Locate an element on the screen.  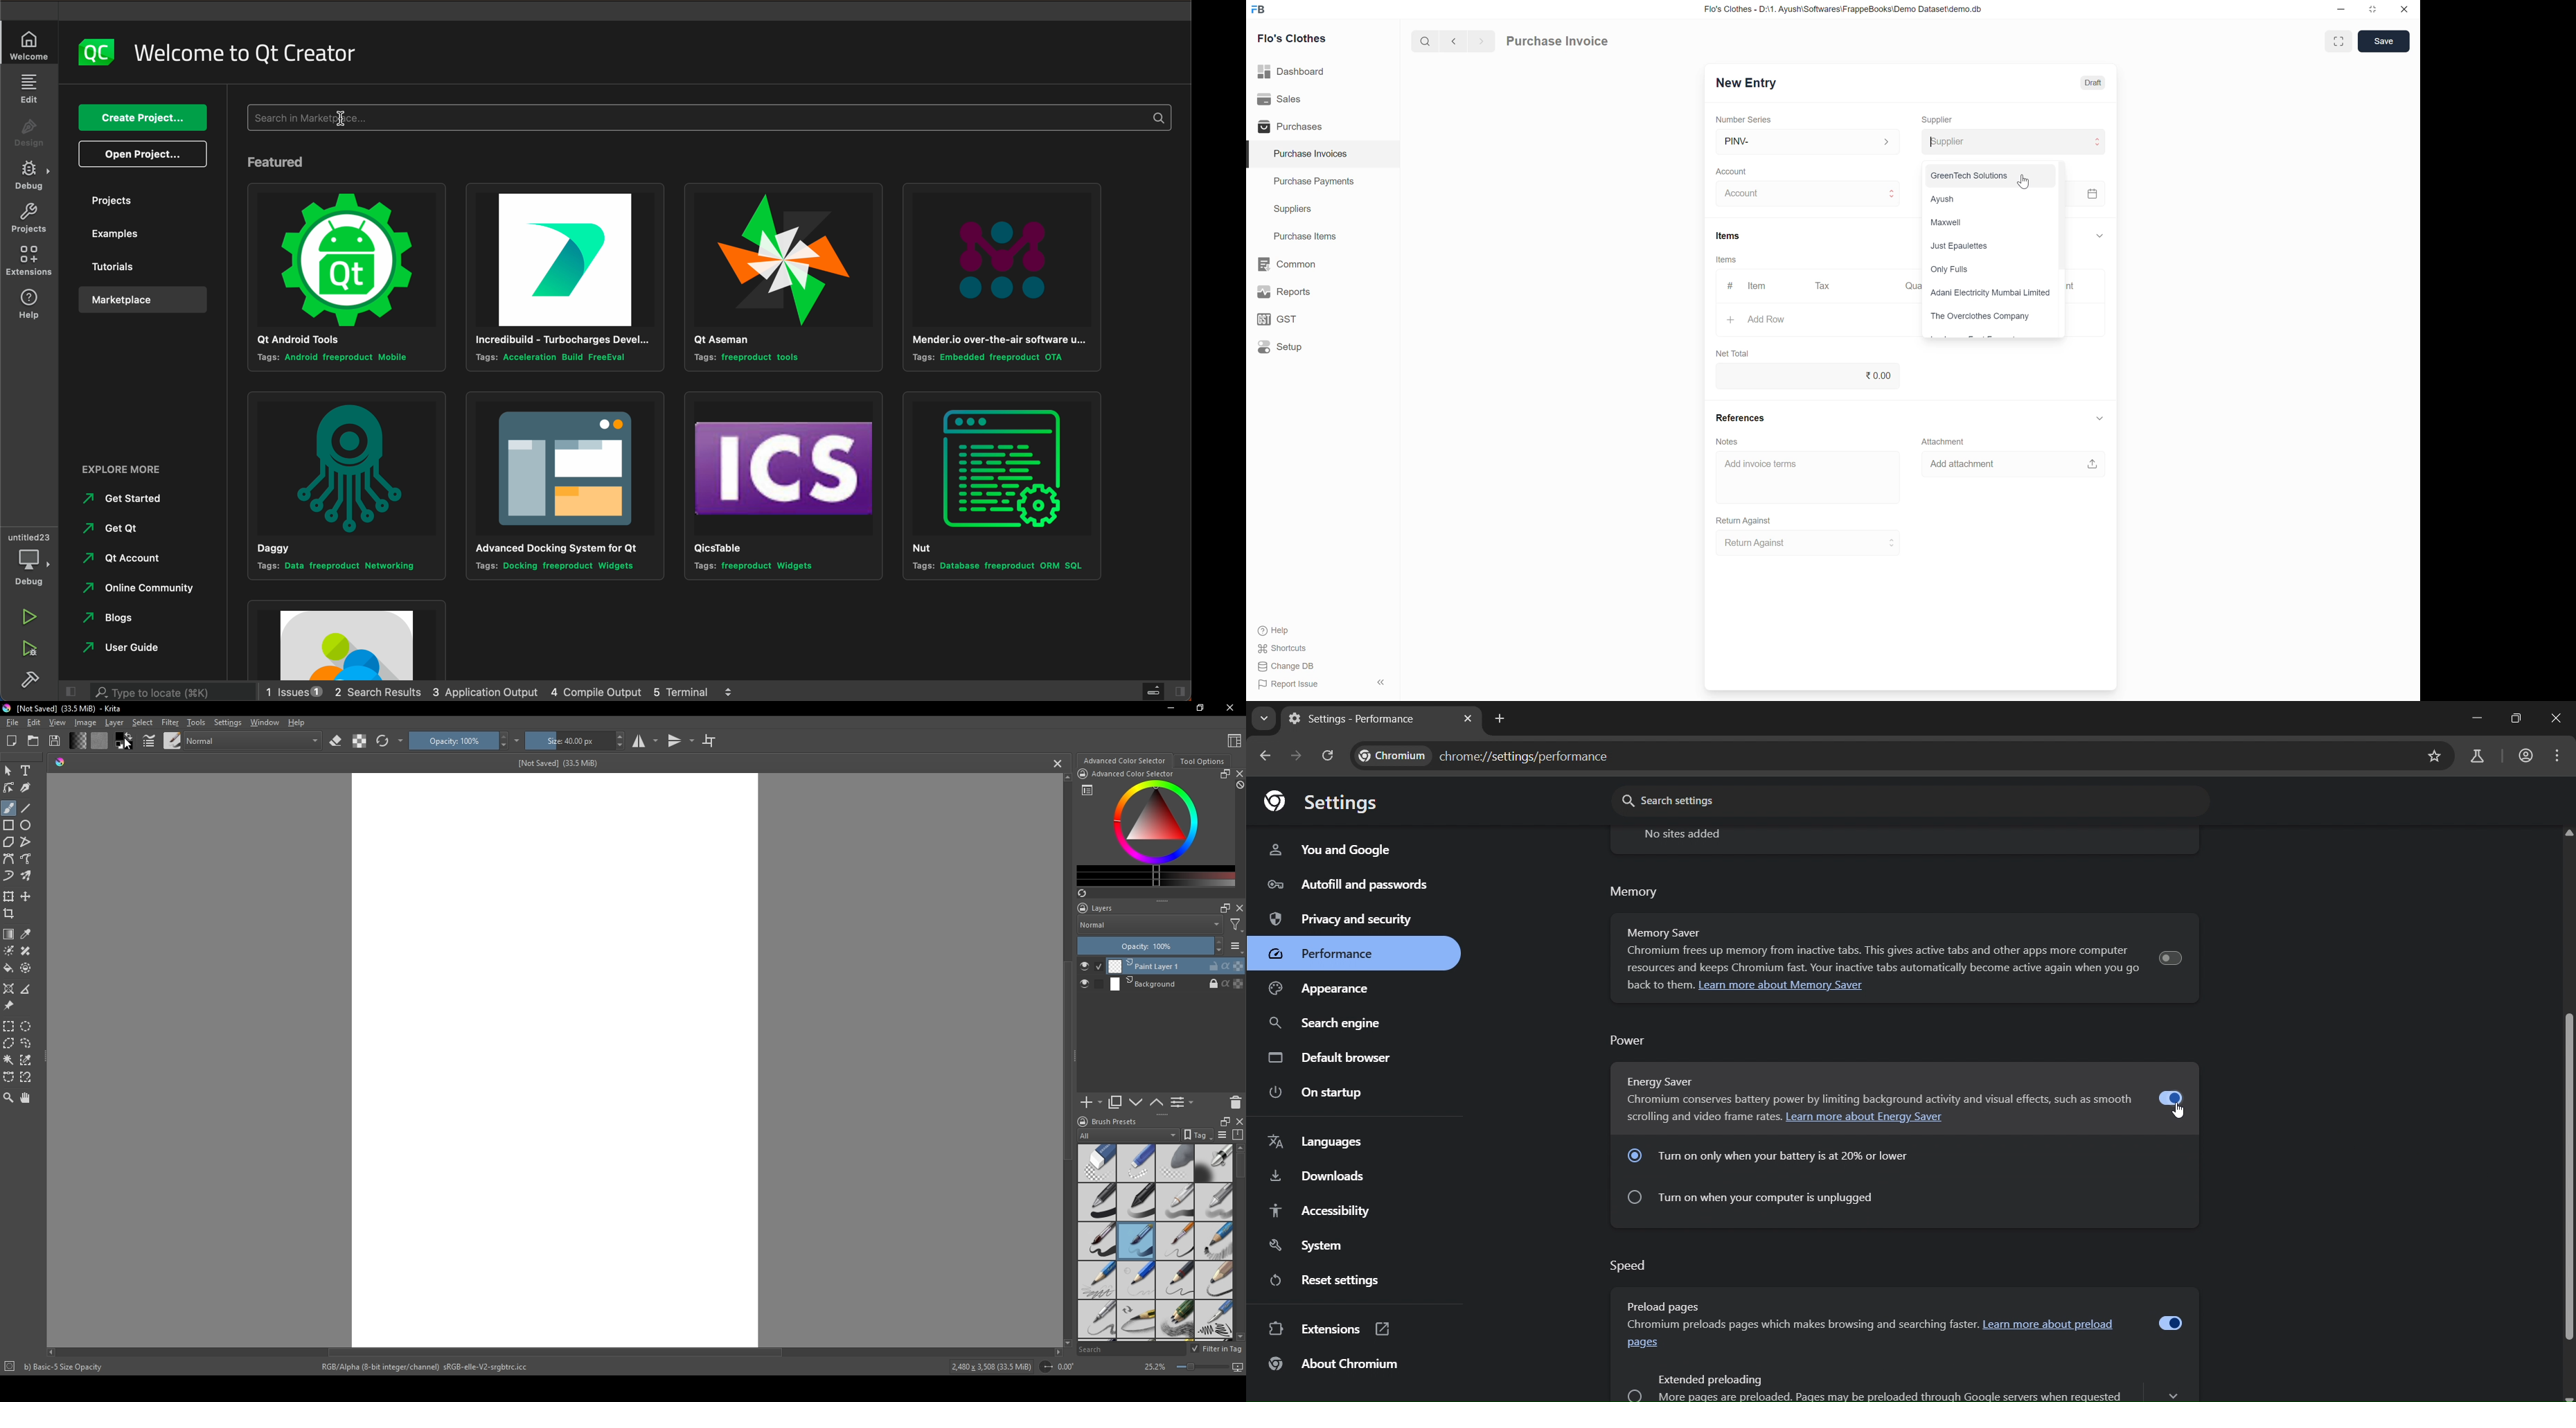
rectangular is located at coordinates (9, 1026).